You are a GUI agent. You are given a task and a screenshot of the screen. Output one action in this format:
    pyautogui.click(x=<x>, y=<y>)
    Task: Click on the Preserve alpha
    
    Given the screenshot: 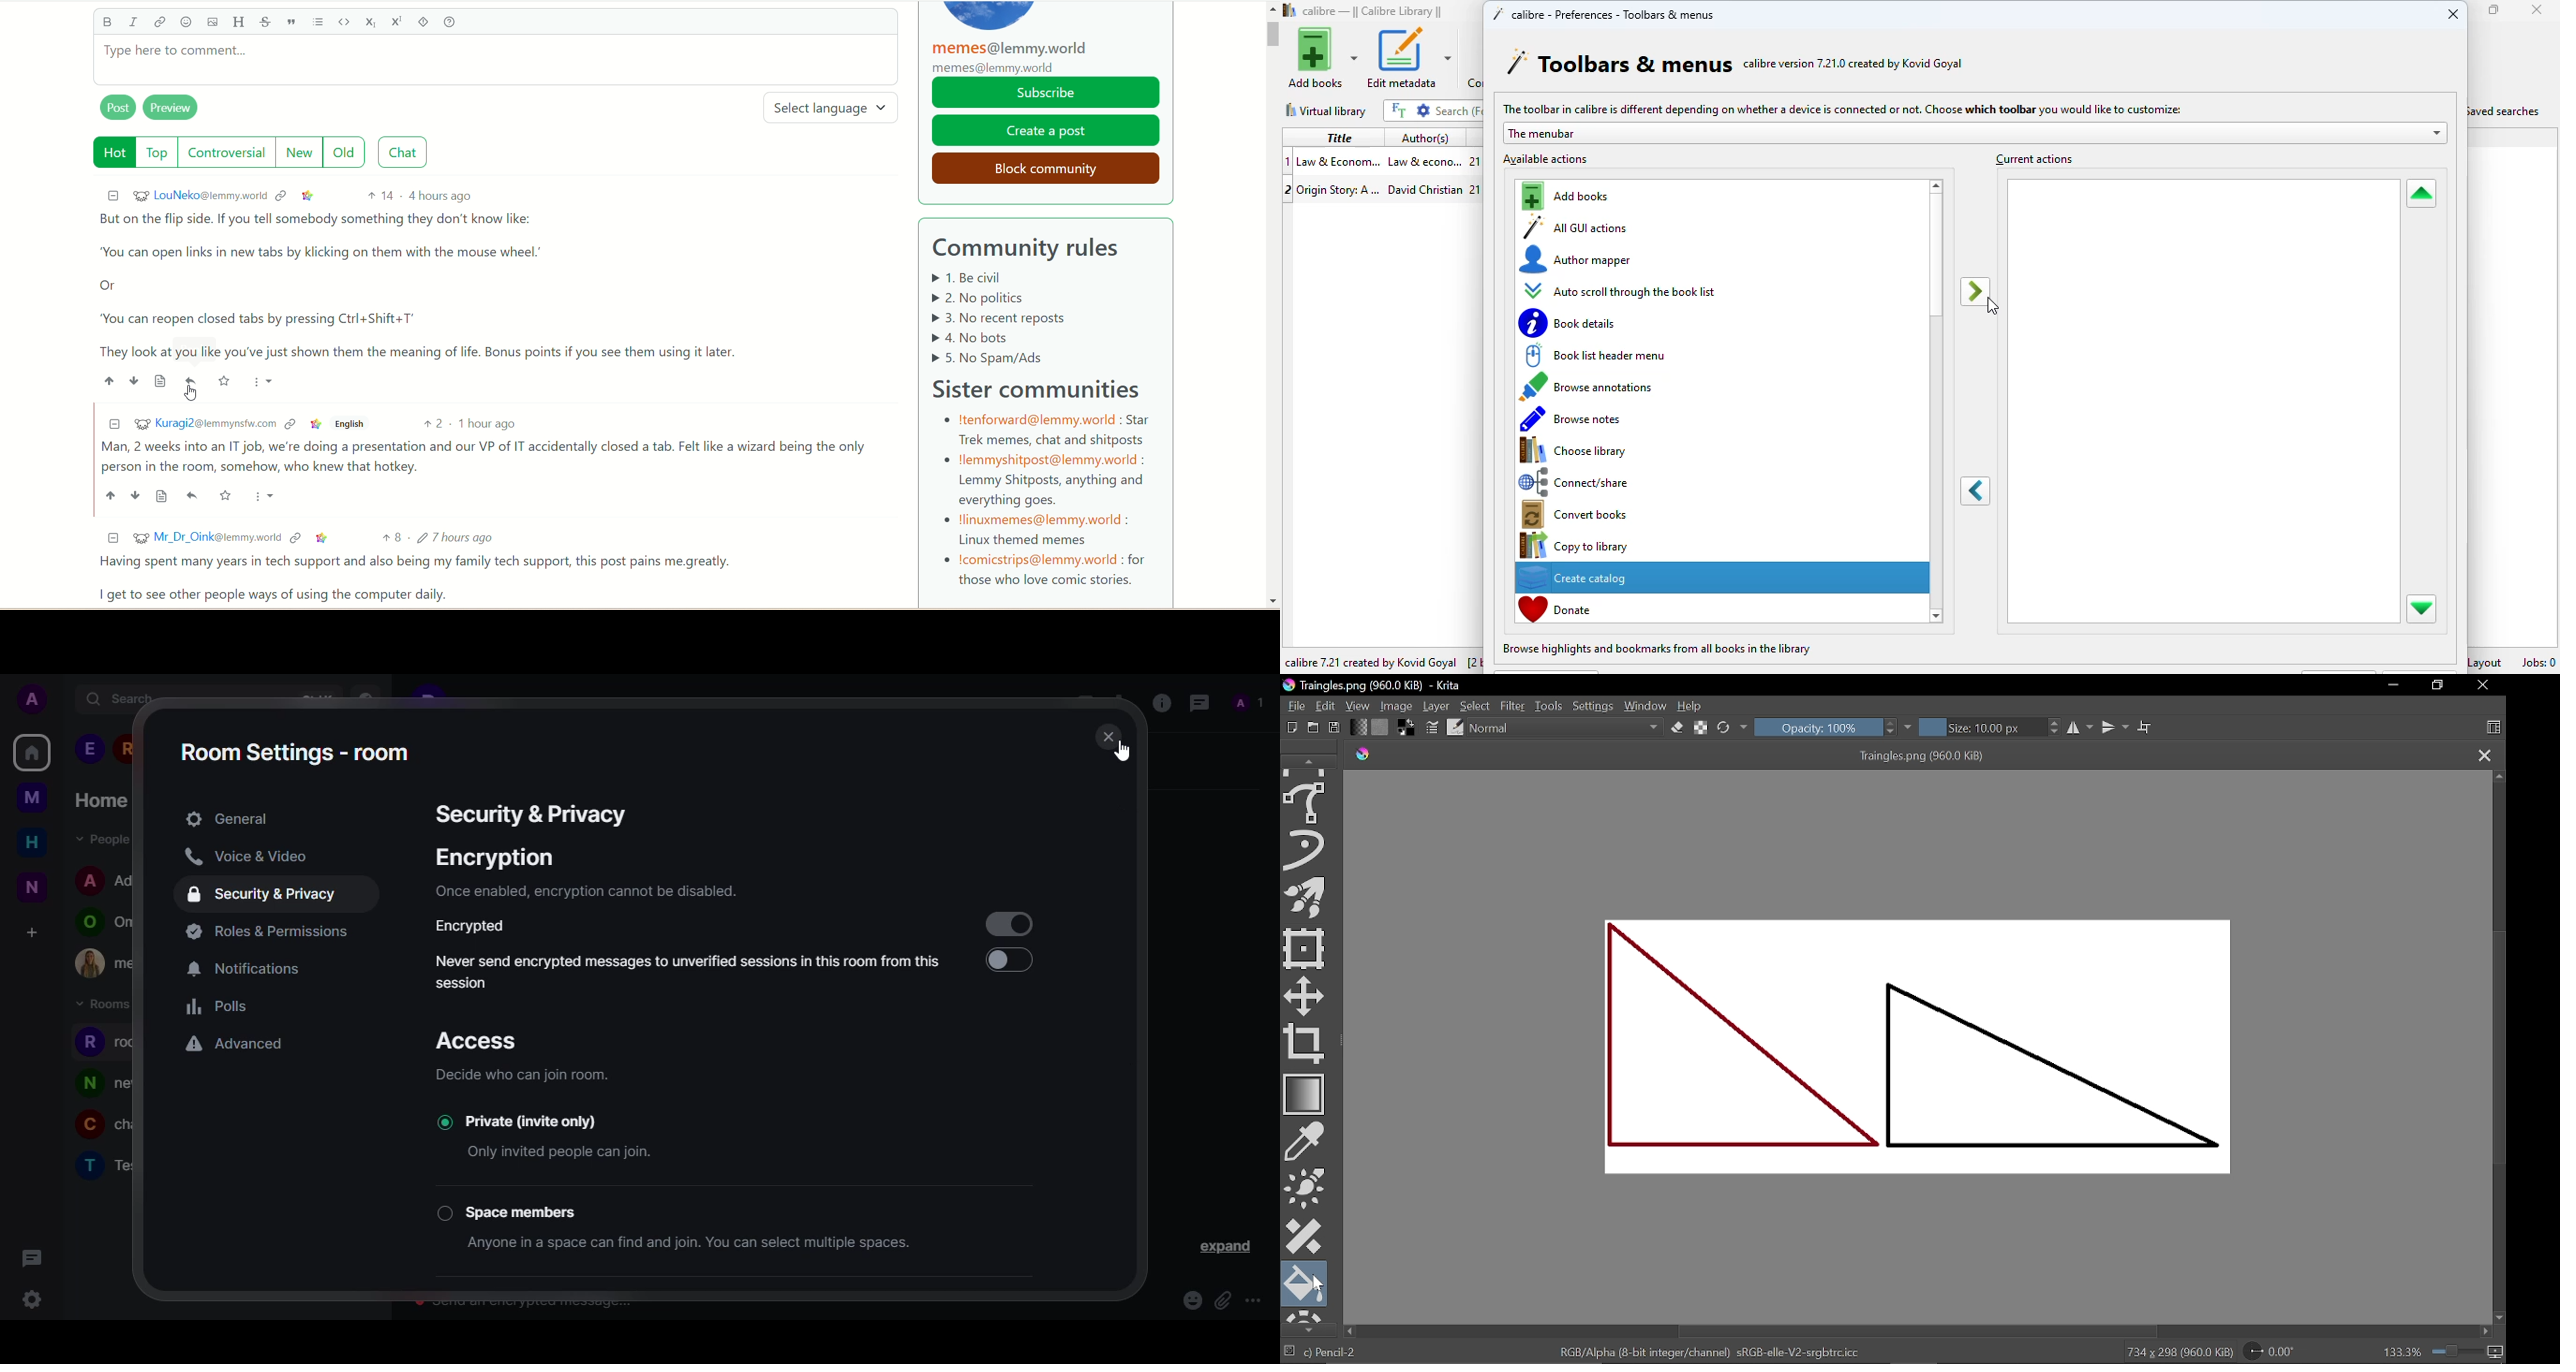 What is the action you would take?
    pyautogui.click(x=1701, y=730)
    